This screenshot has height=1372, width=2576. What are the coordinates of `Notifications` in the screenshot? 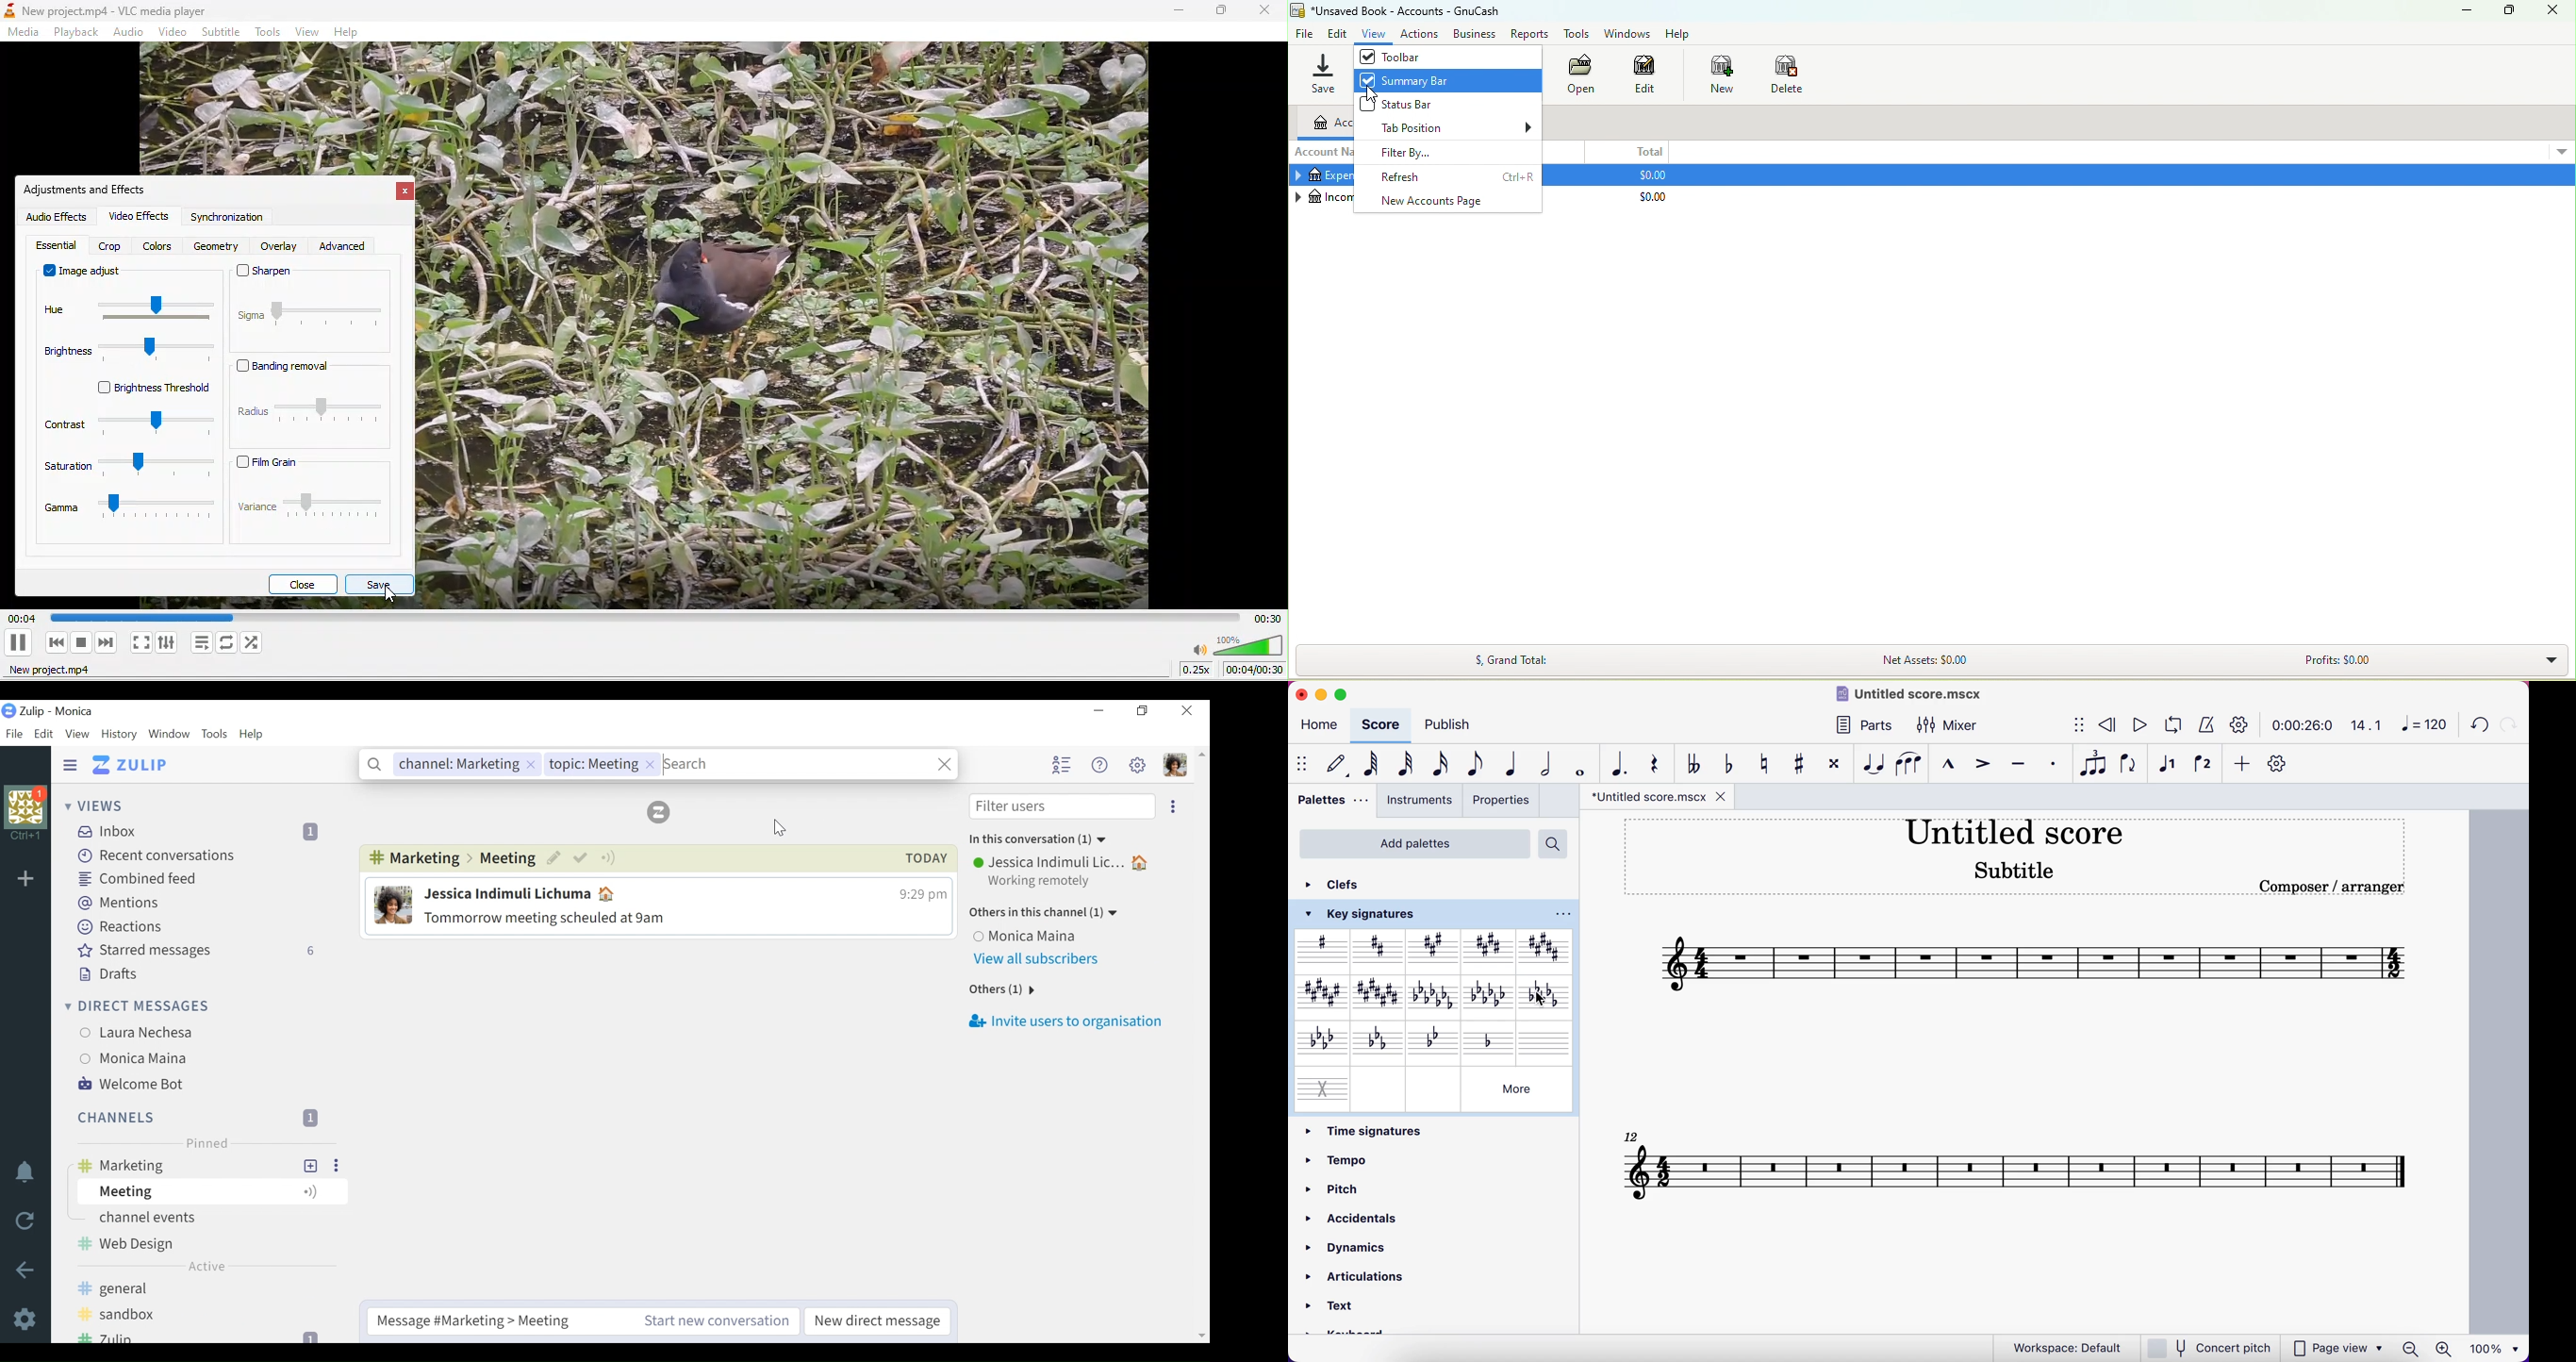 It's located at (25, 1175).